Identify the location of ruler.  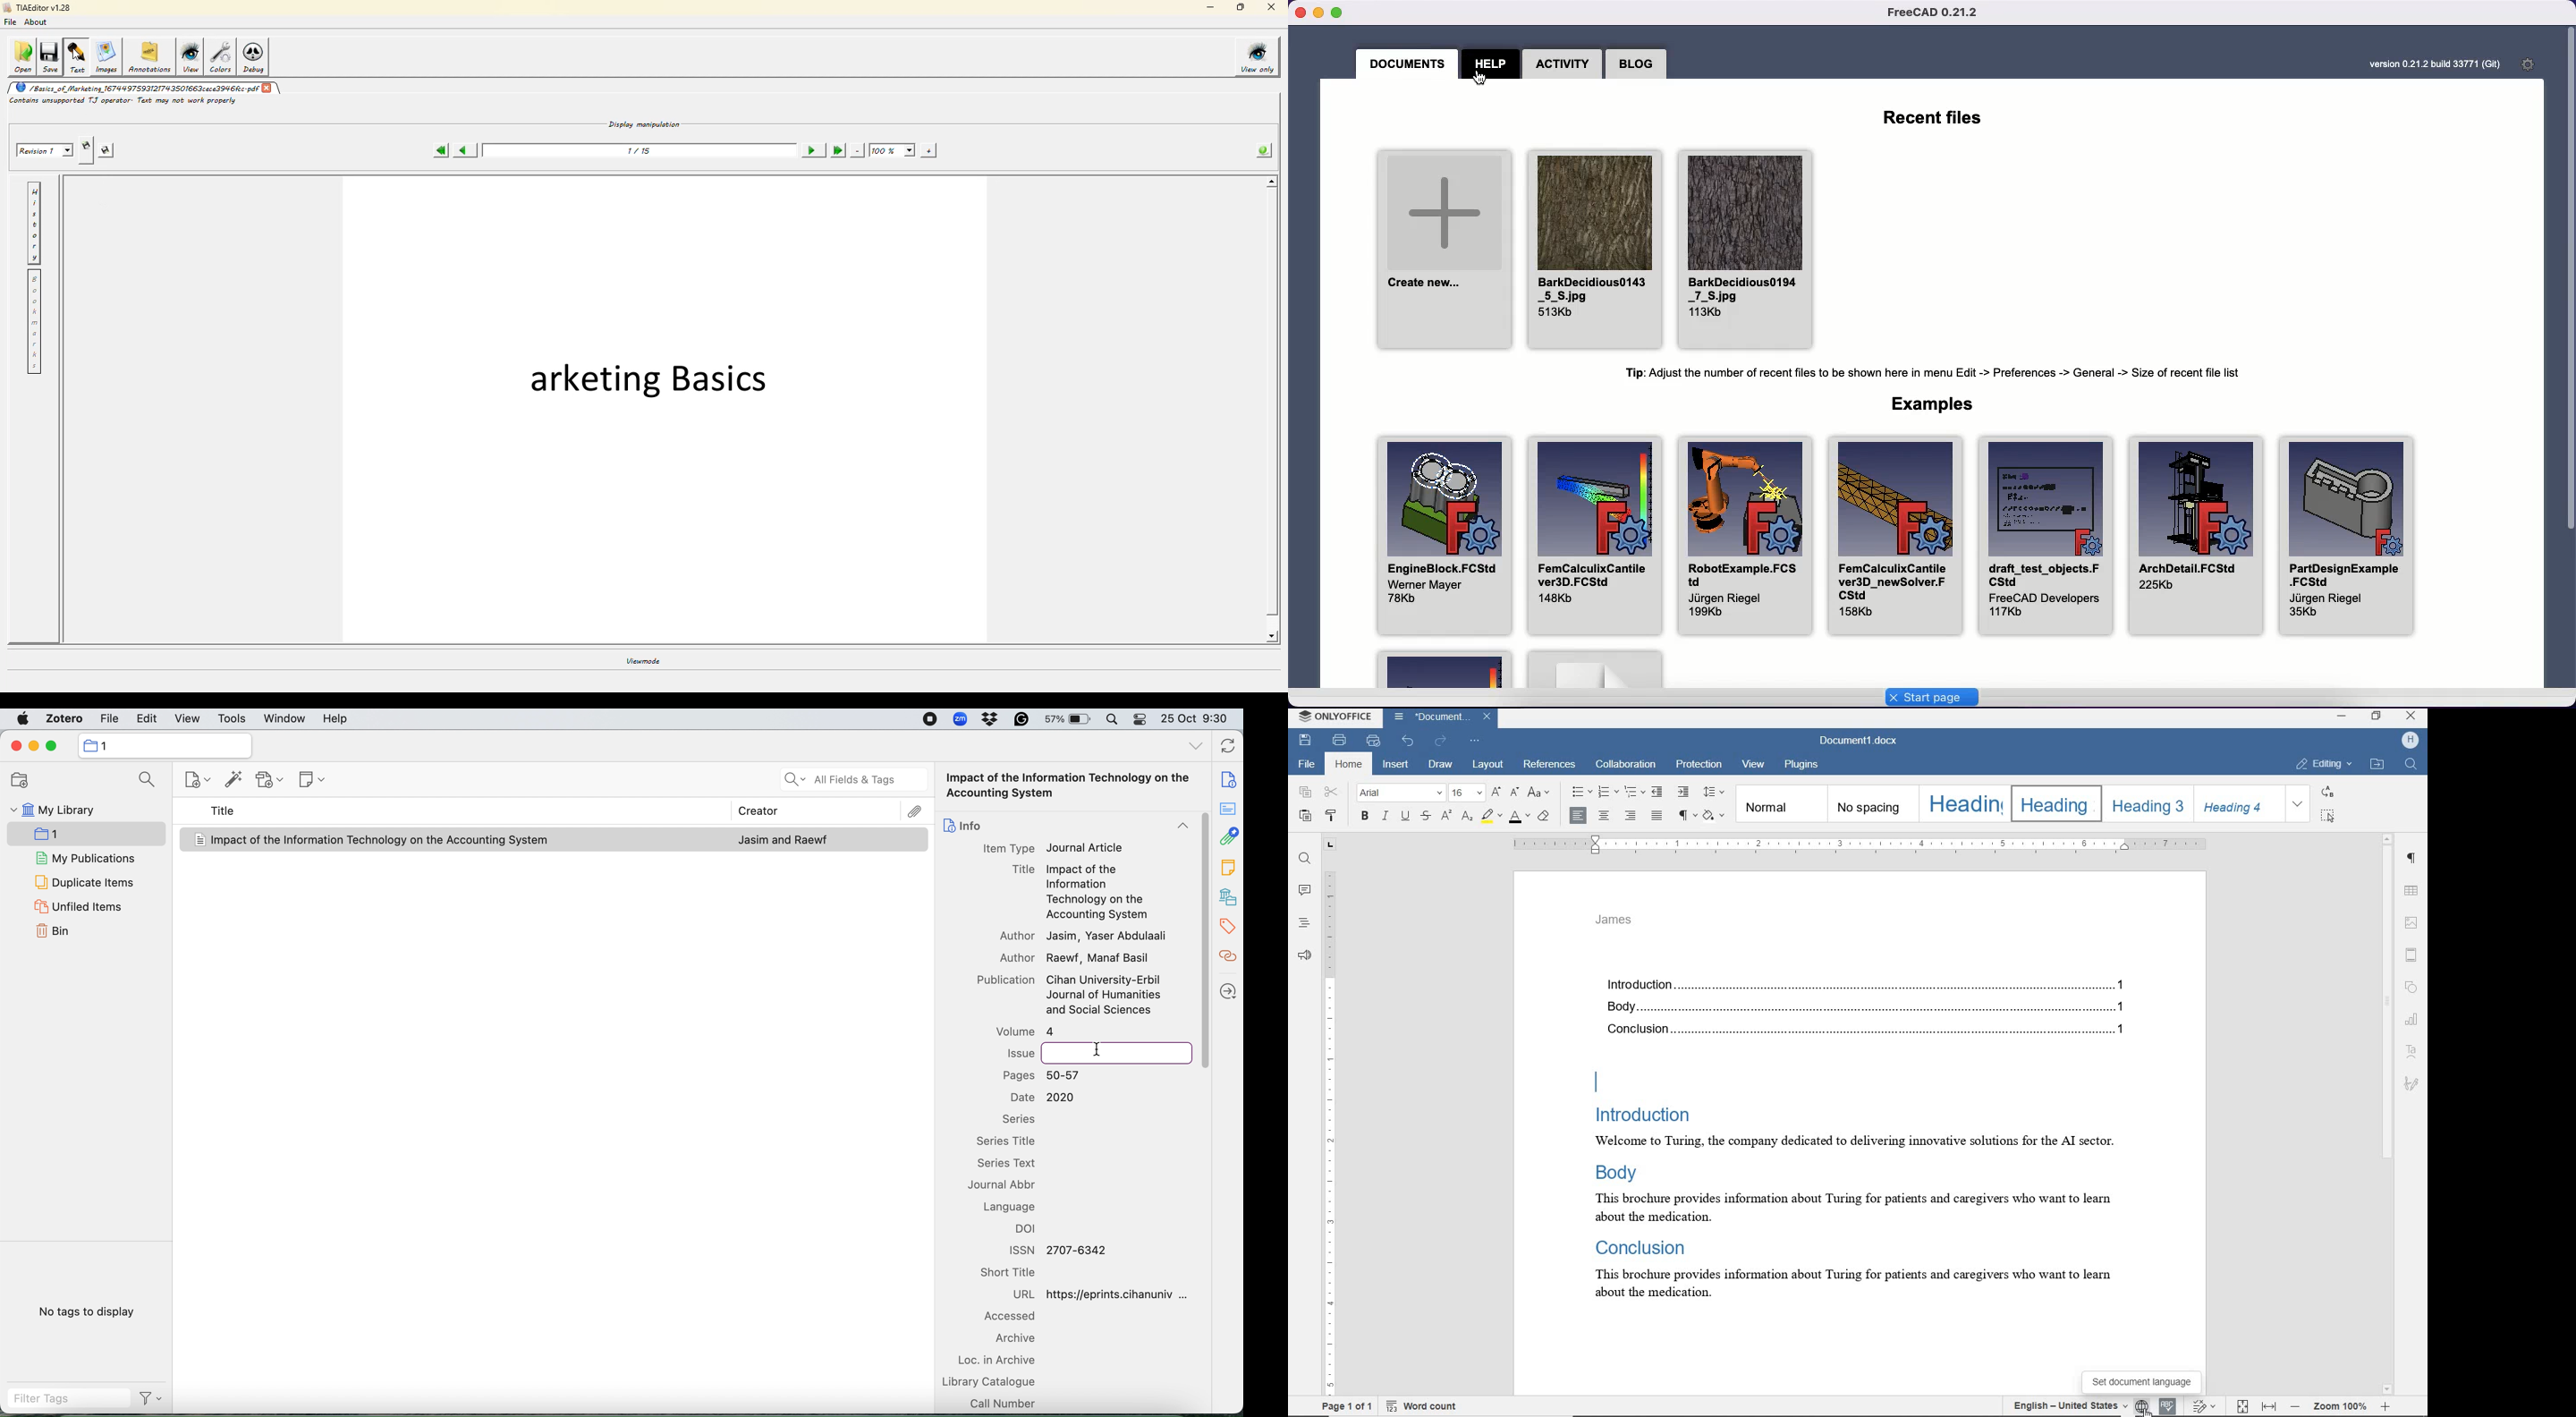
(1859, 844).